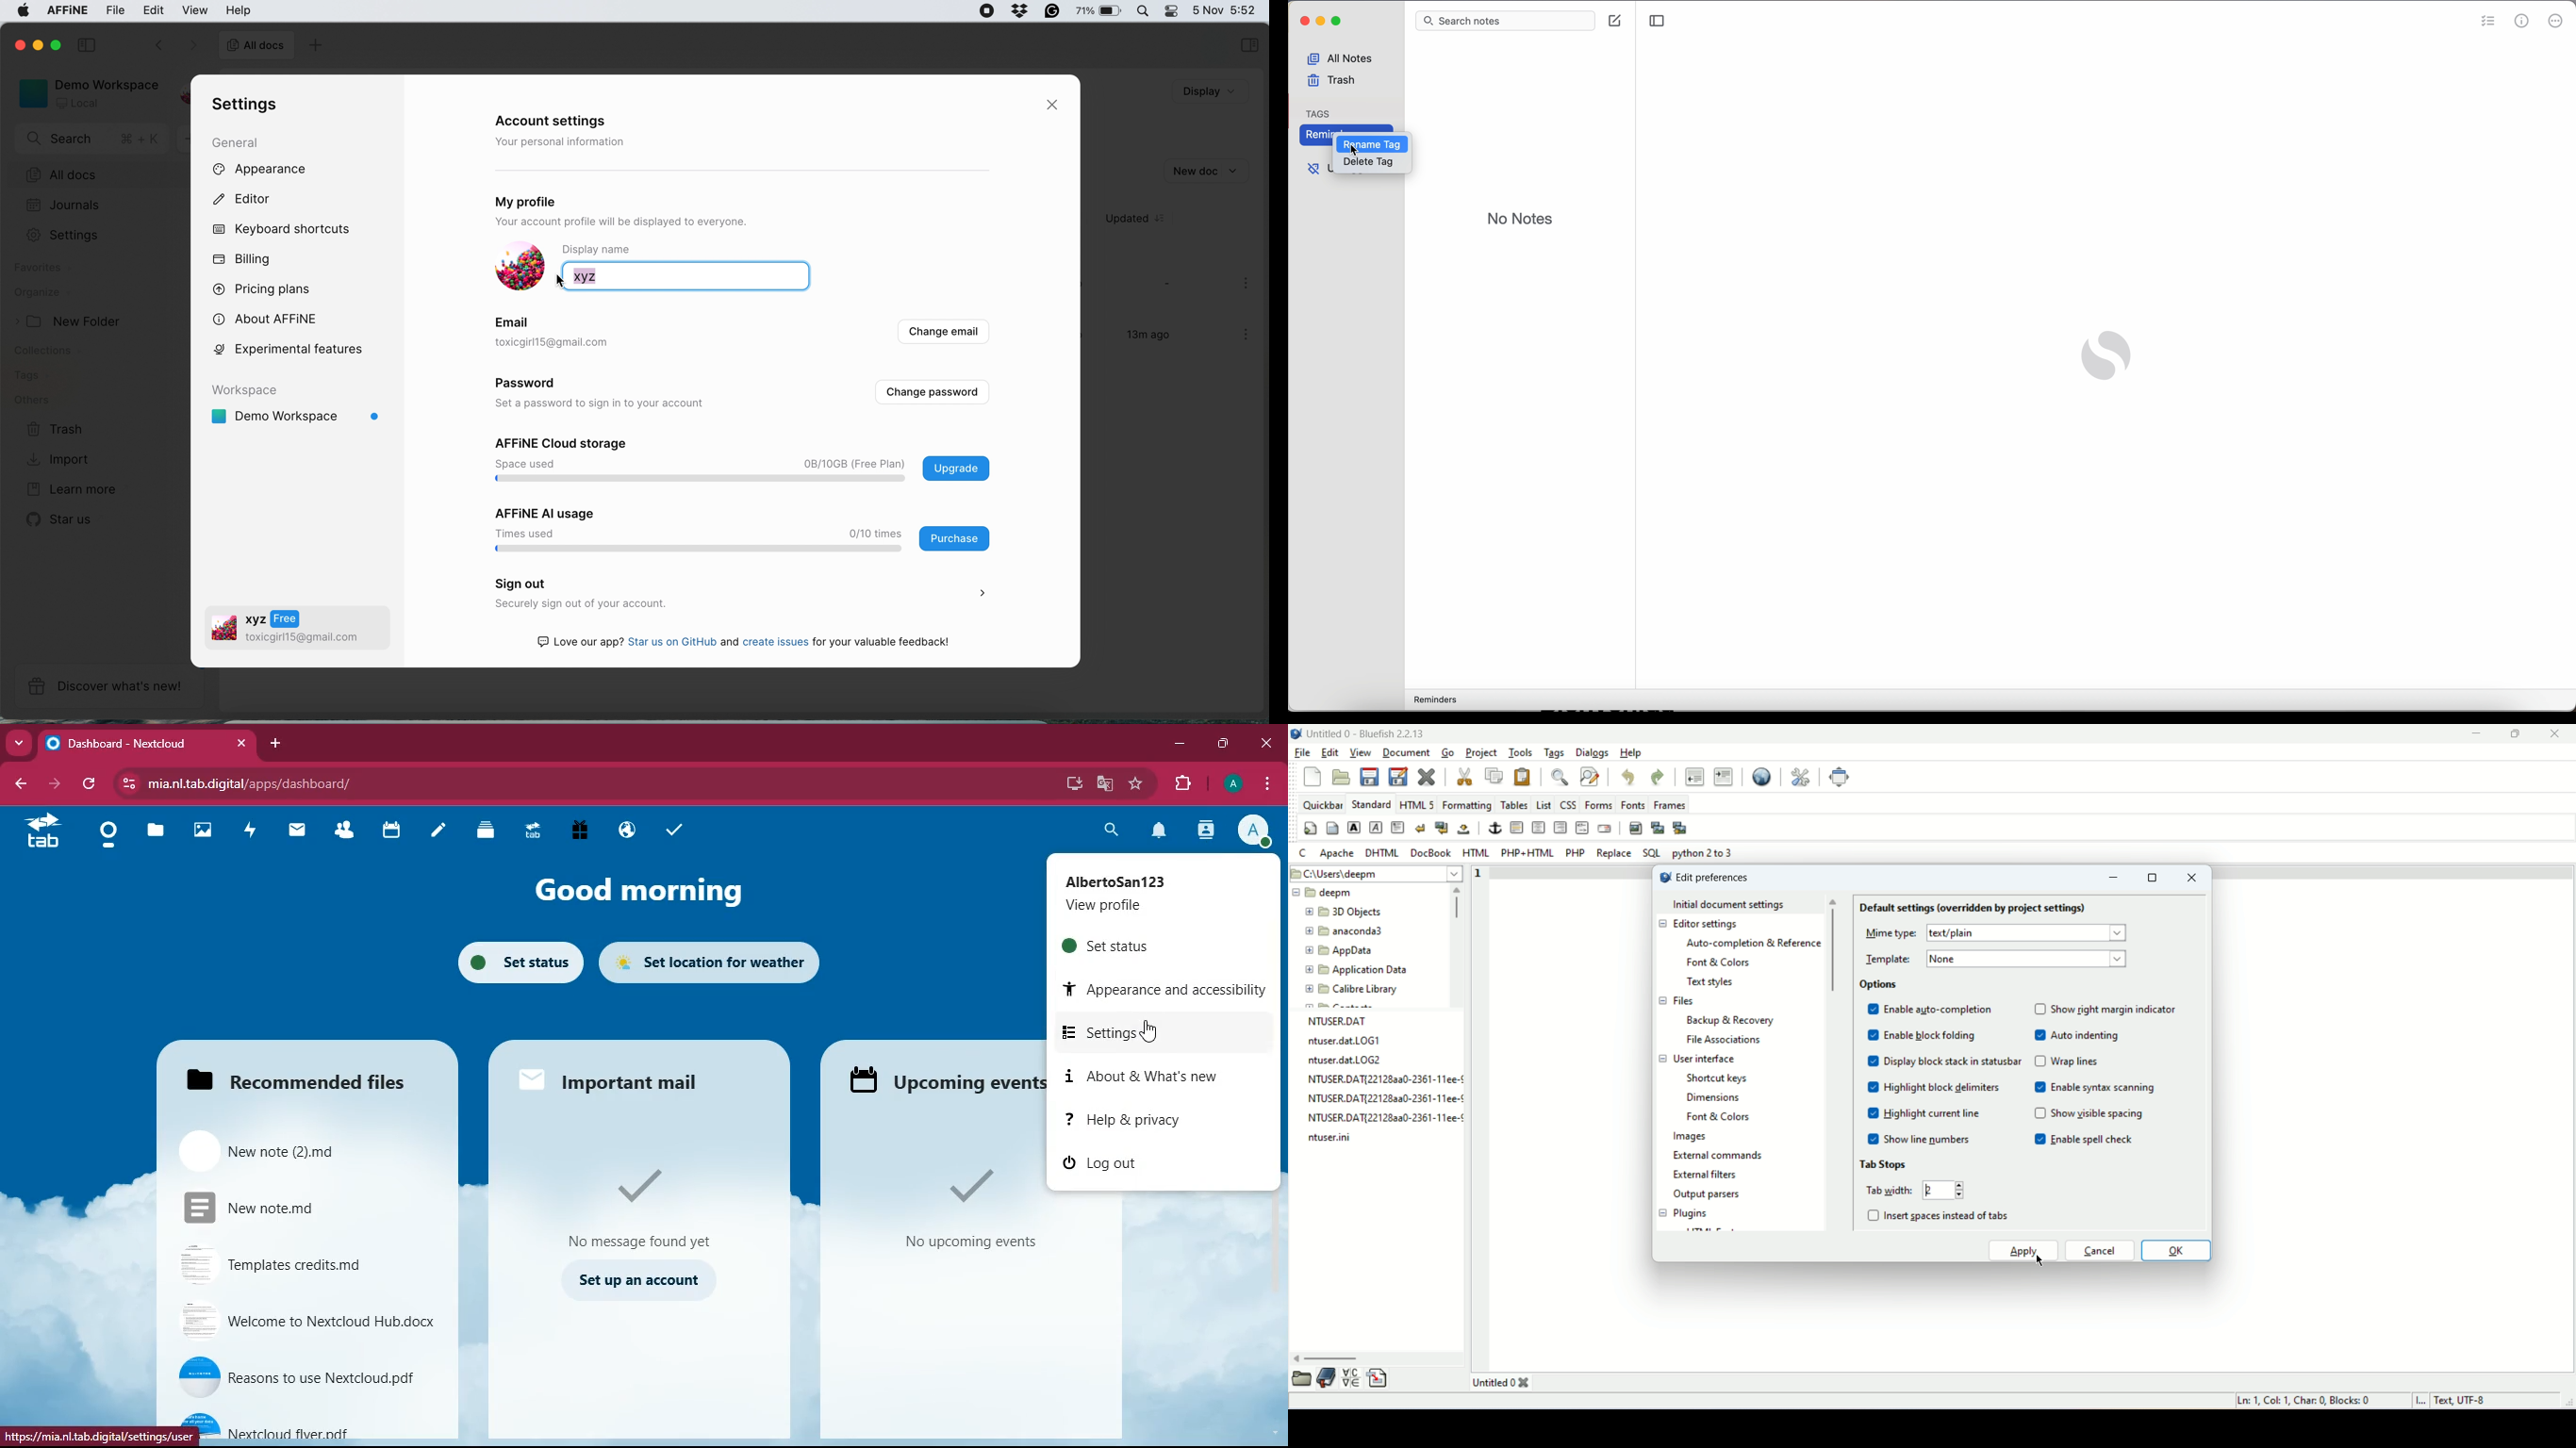 Image resolution: width=2576 pixels, height=1456 pixels. Describe the element at coordinates (2518, 734) in the screenshot. I see `maximize` at that location.